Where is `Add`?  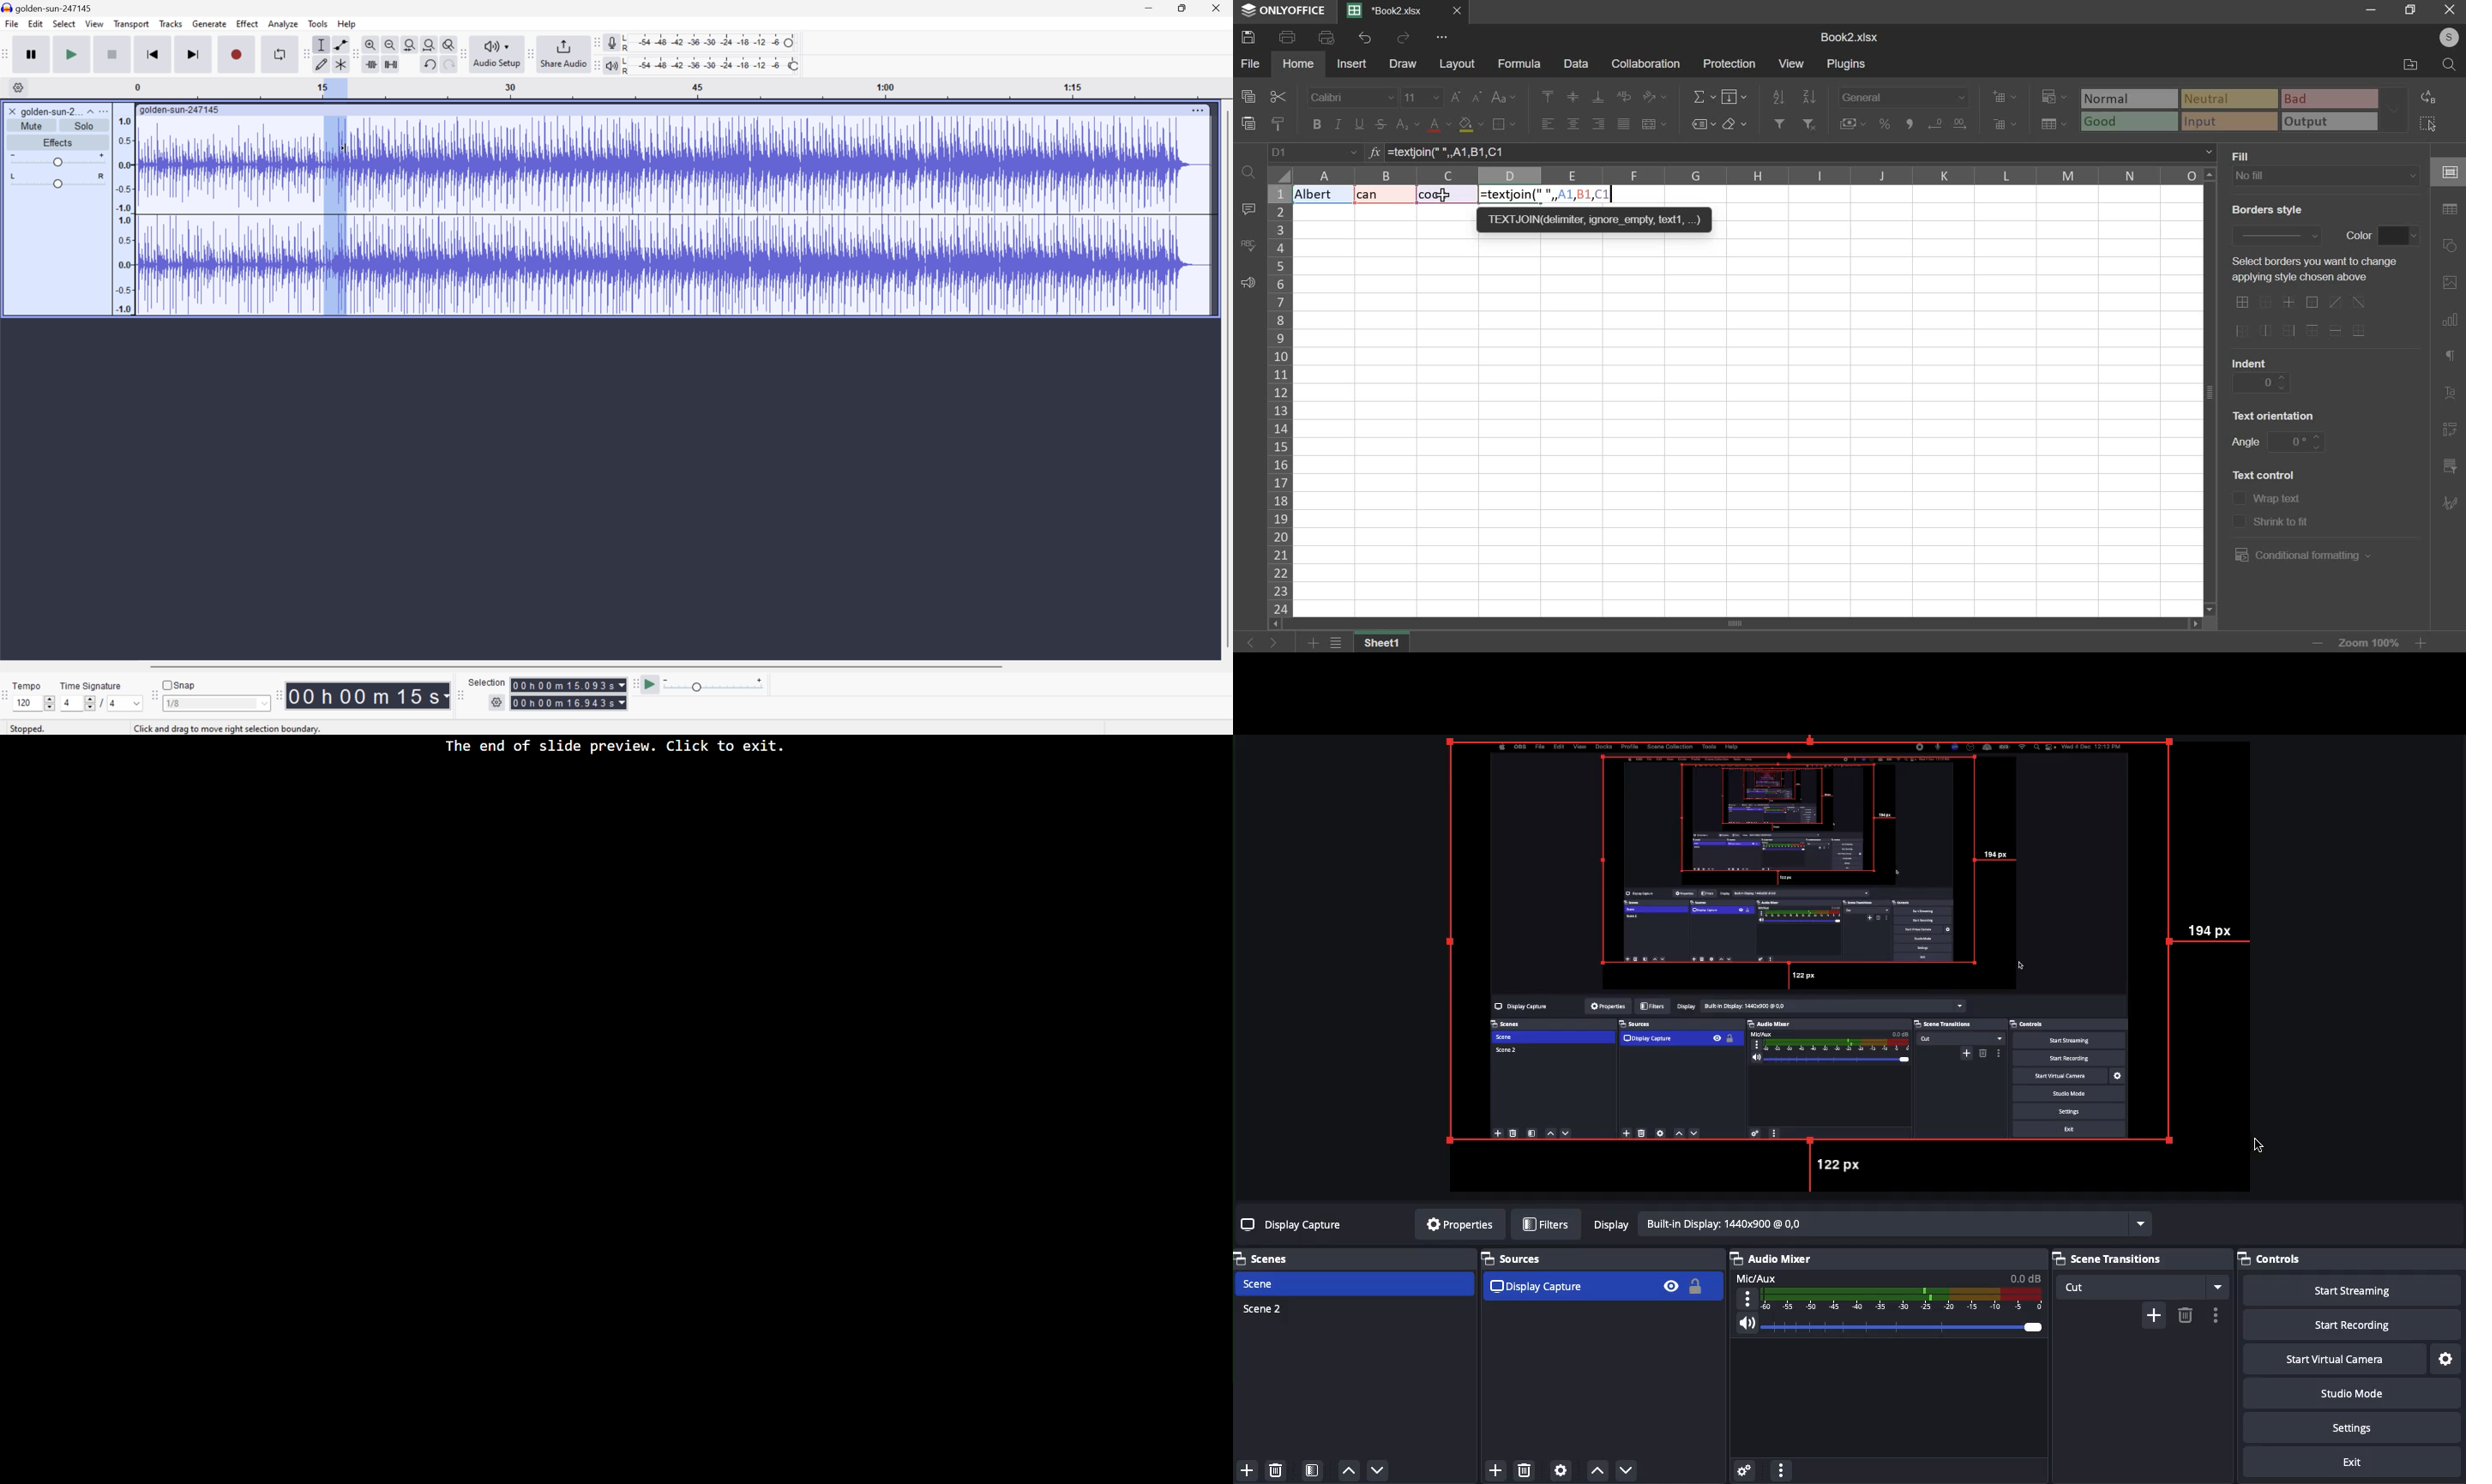
Add is located at coordinates (2153, 1313).